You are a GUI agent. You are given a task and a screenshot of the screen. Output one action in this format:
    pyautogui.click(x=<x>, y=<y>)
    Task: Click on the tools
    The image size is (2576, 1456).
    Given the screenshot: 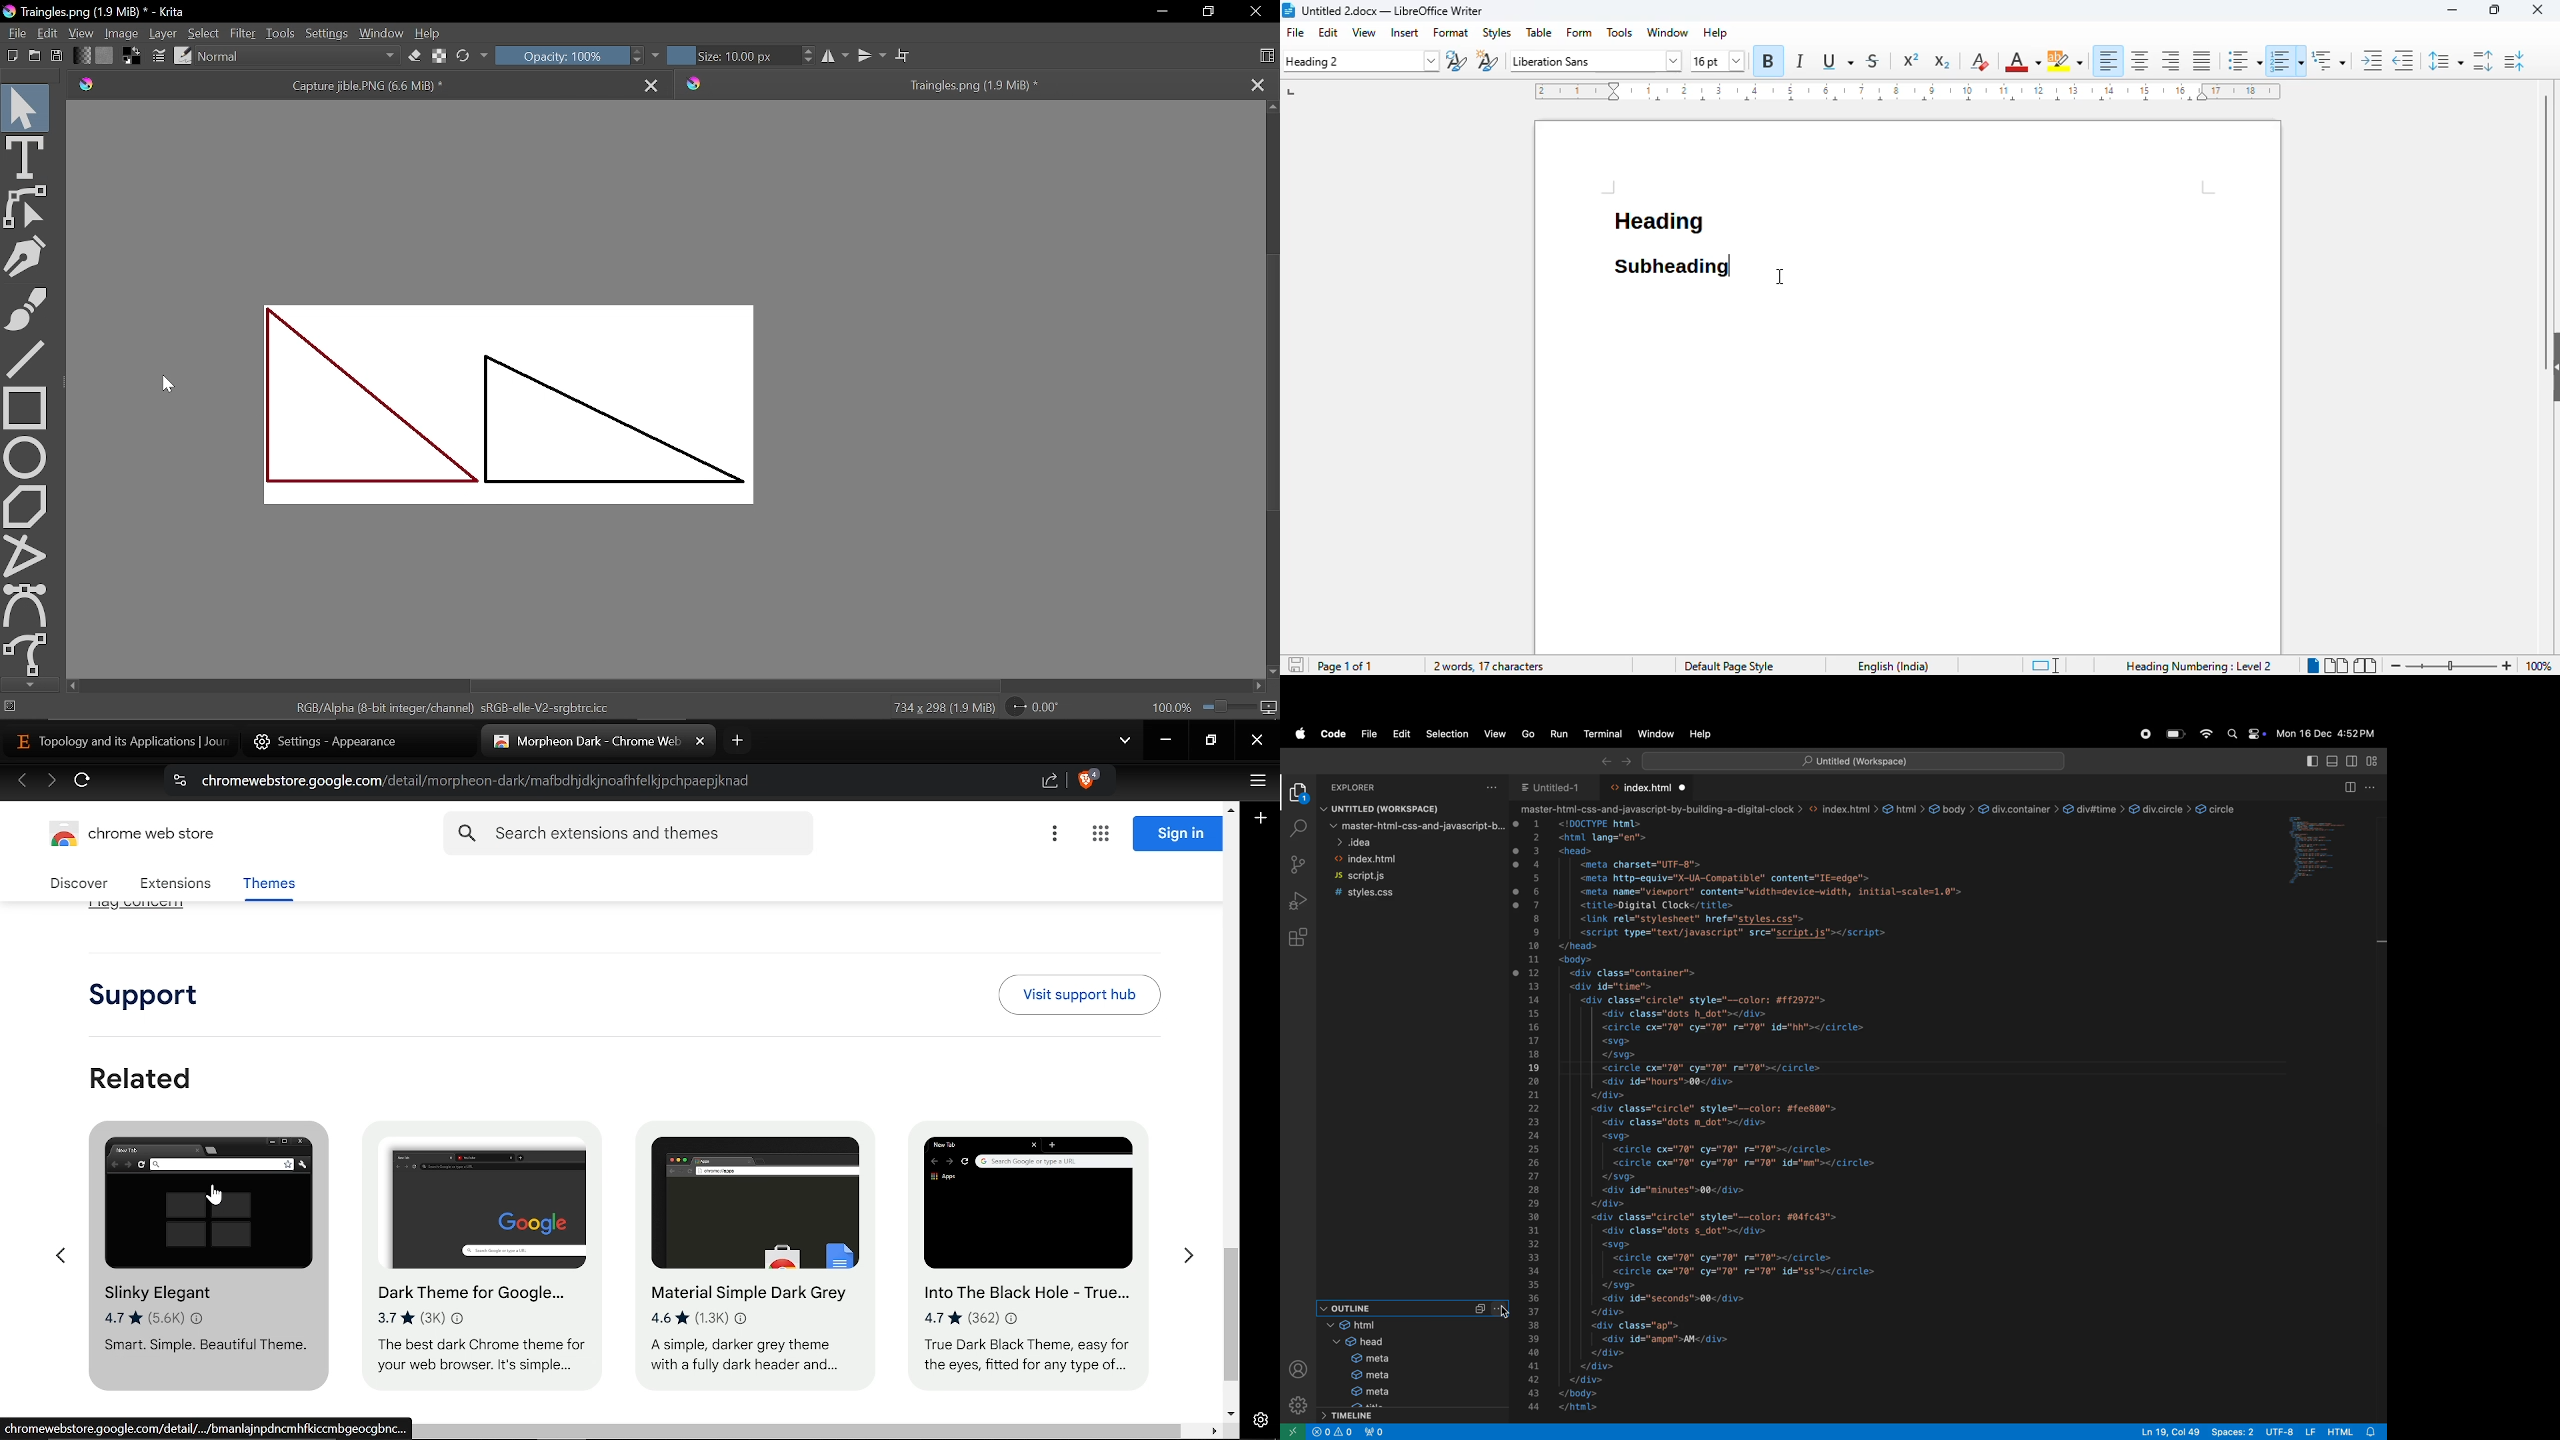 What is the action you would take?
    pyautogui.click(x=1619, y=32)
    